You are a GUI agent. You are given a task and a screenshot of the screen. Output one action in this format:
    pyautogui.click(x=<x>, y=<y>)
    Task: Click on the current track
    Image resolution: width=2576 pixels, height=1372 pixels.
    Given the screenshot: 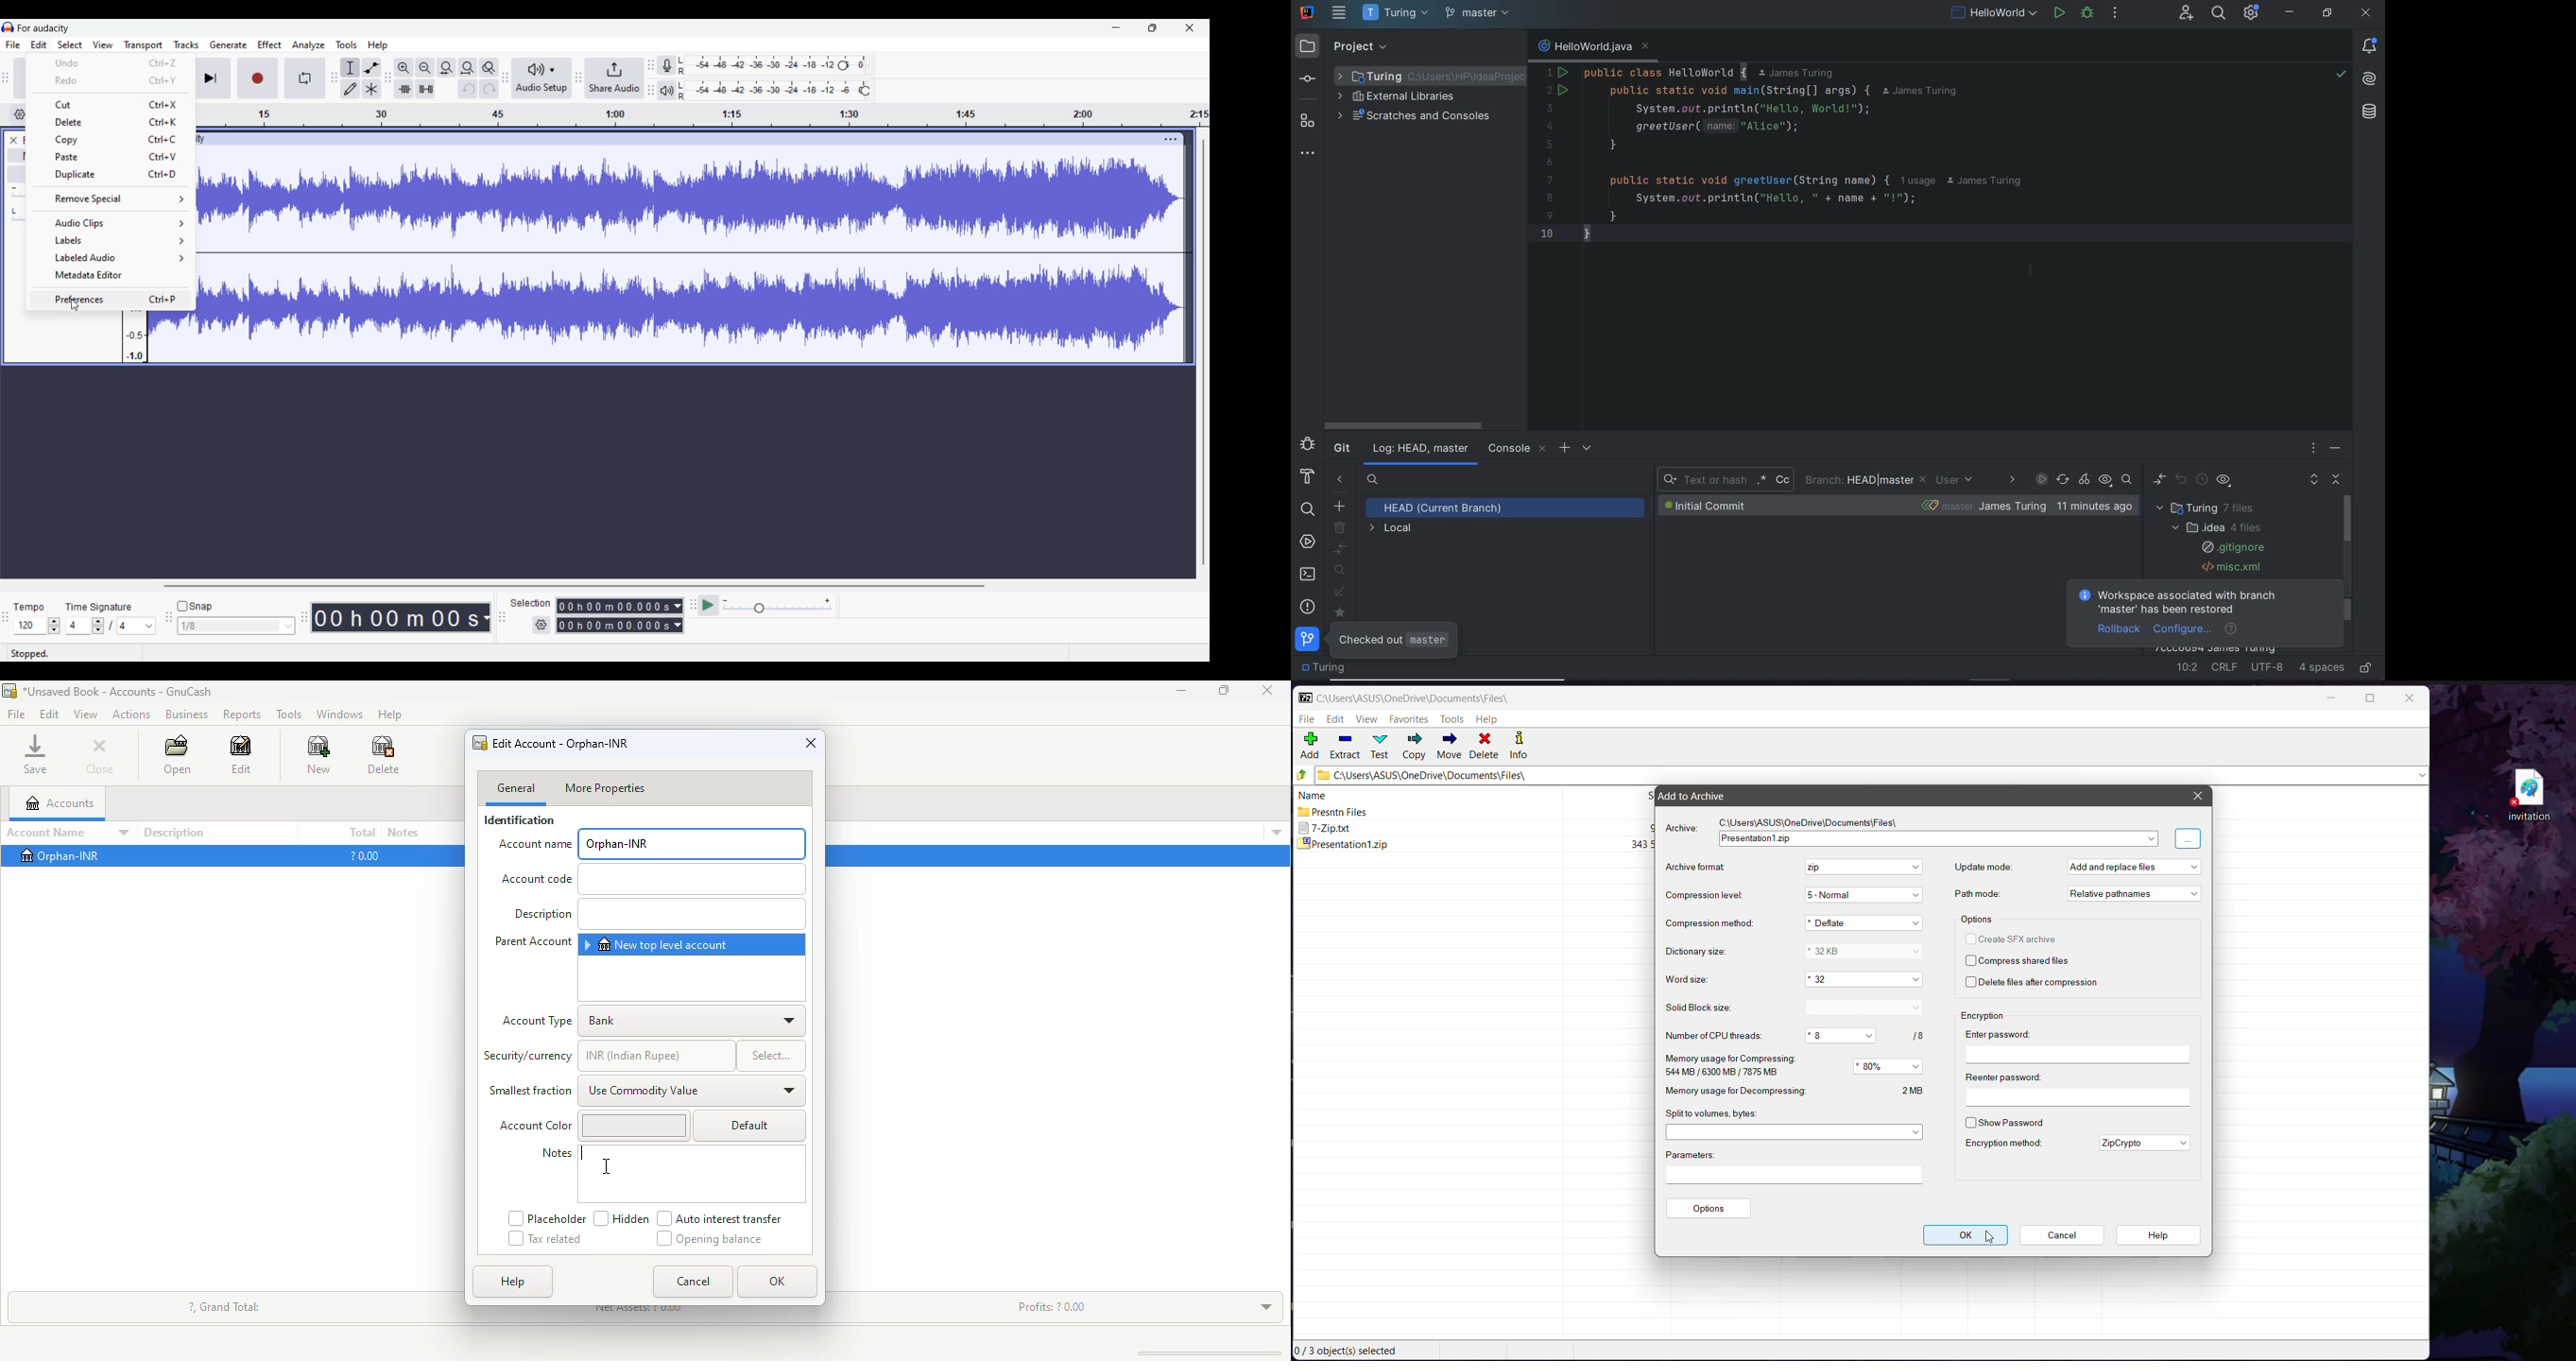 What is the action you would take?
    pyautogui.click(x=172, y=335)
    